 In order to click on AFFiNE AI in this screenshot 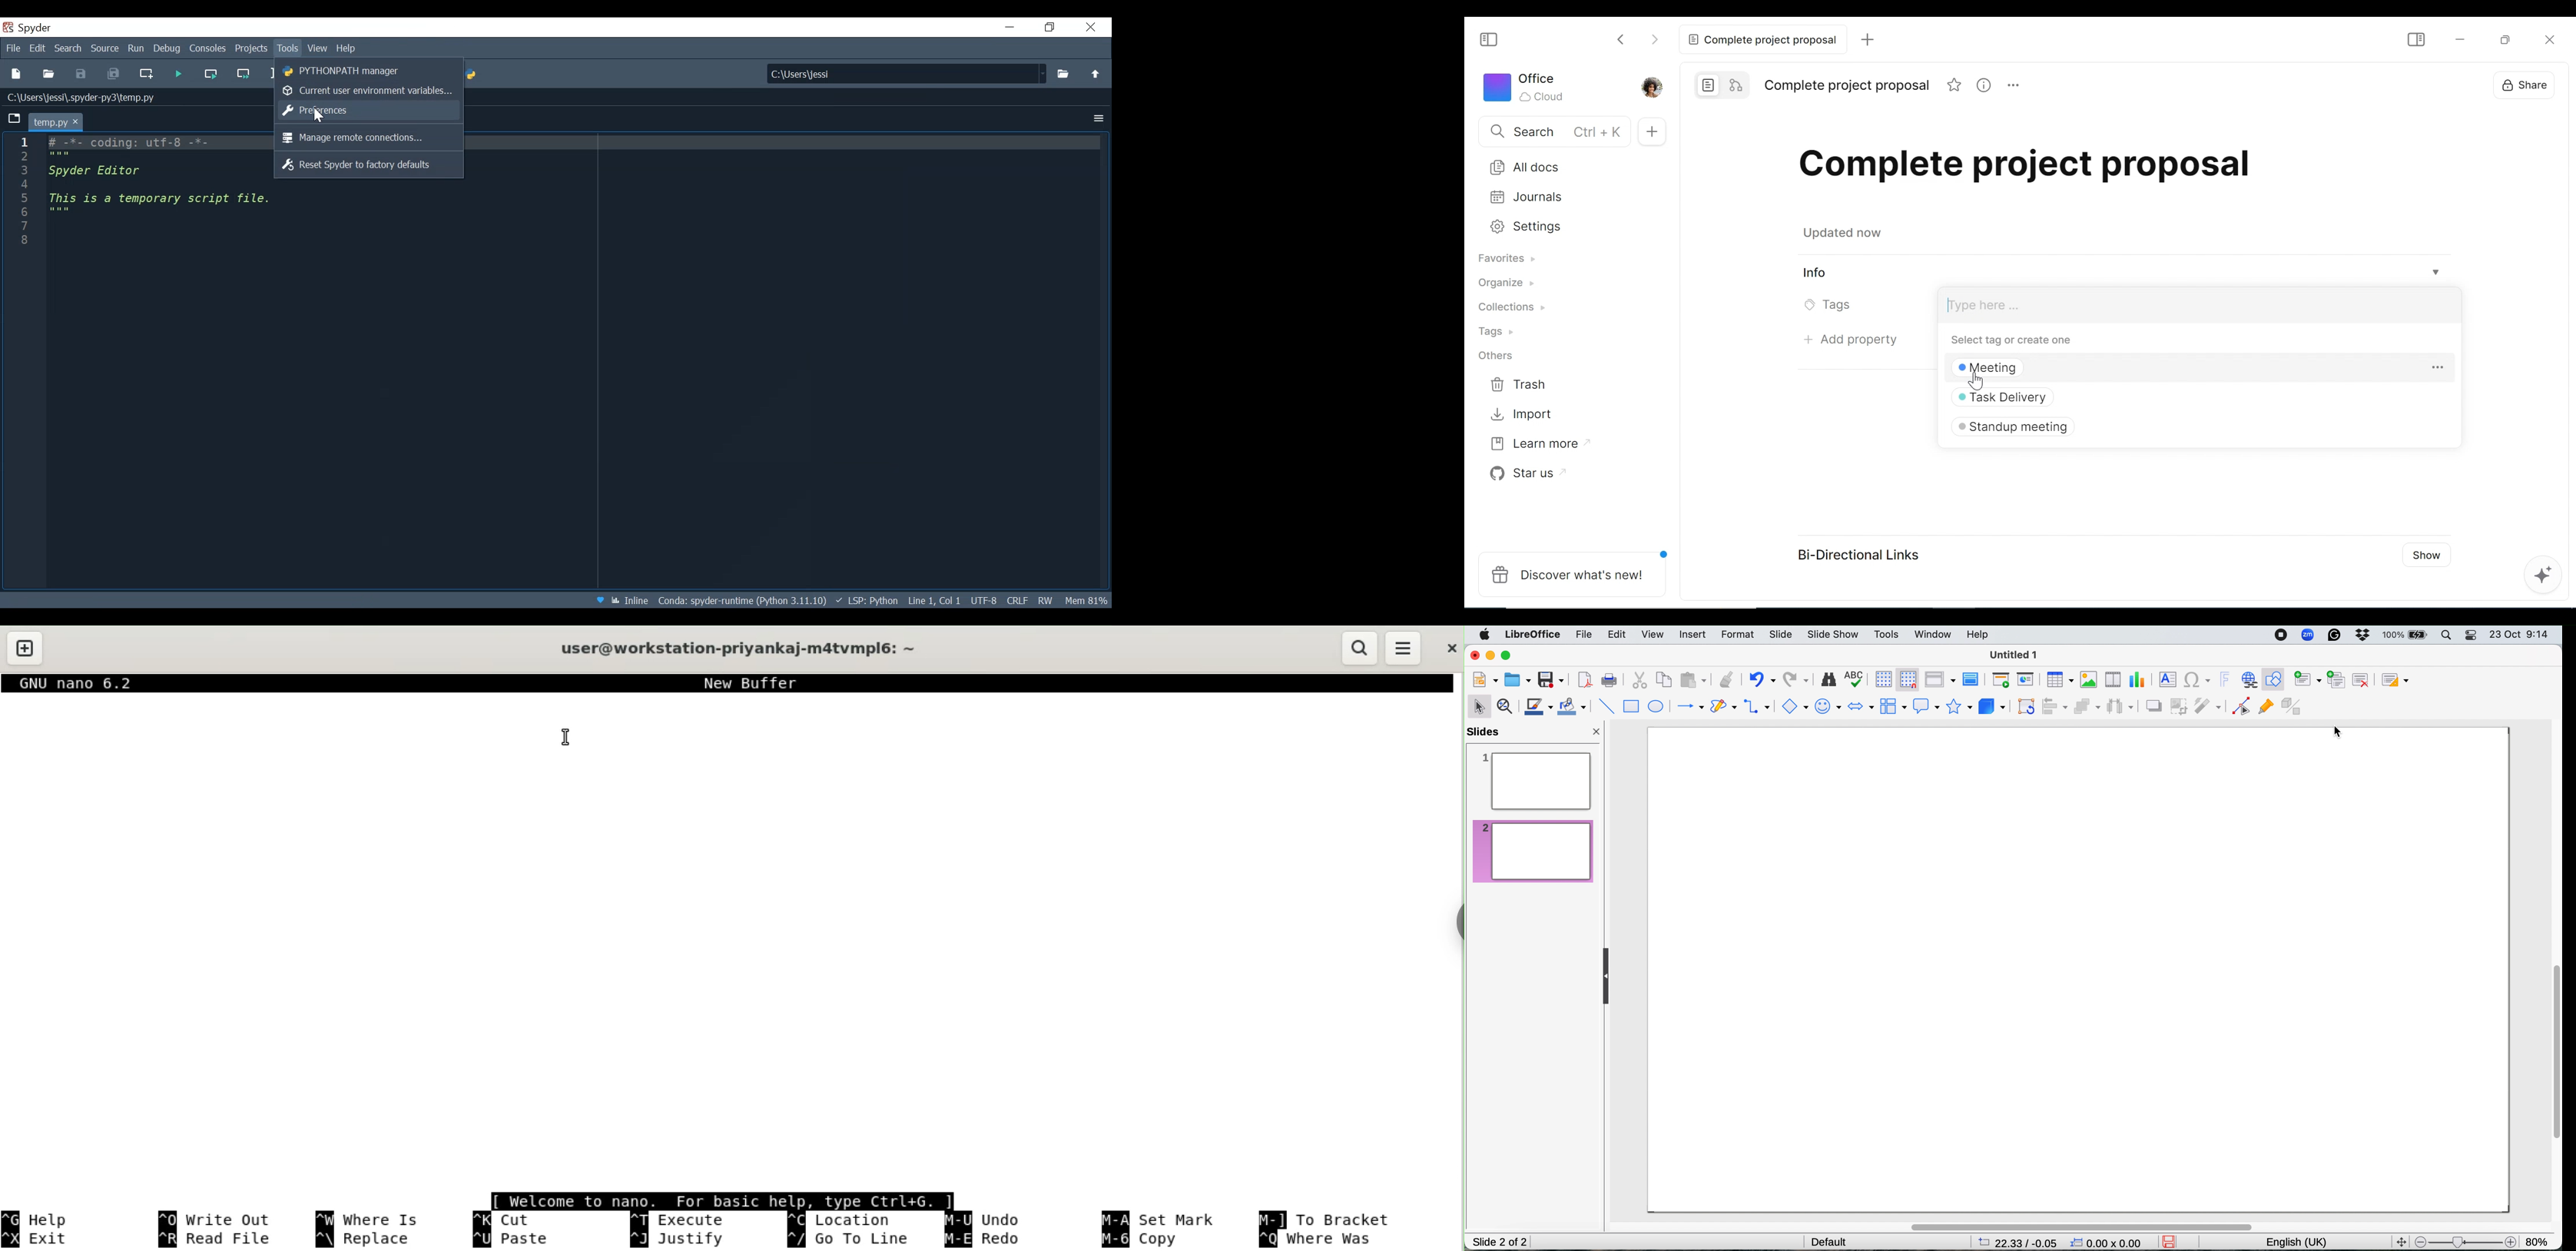, I will do `click(2547, 575)`.